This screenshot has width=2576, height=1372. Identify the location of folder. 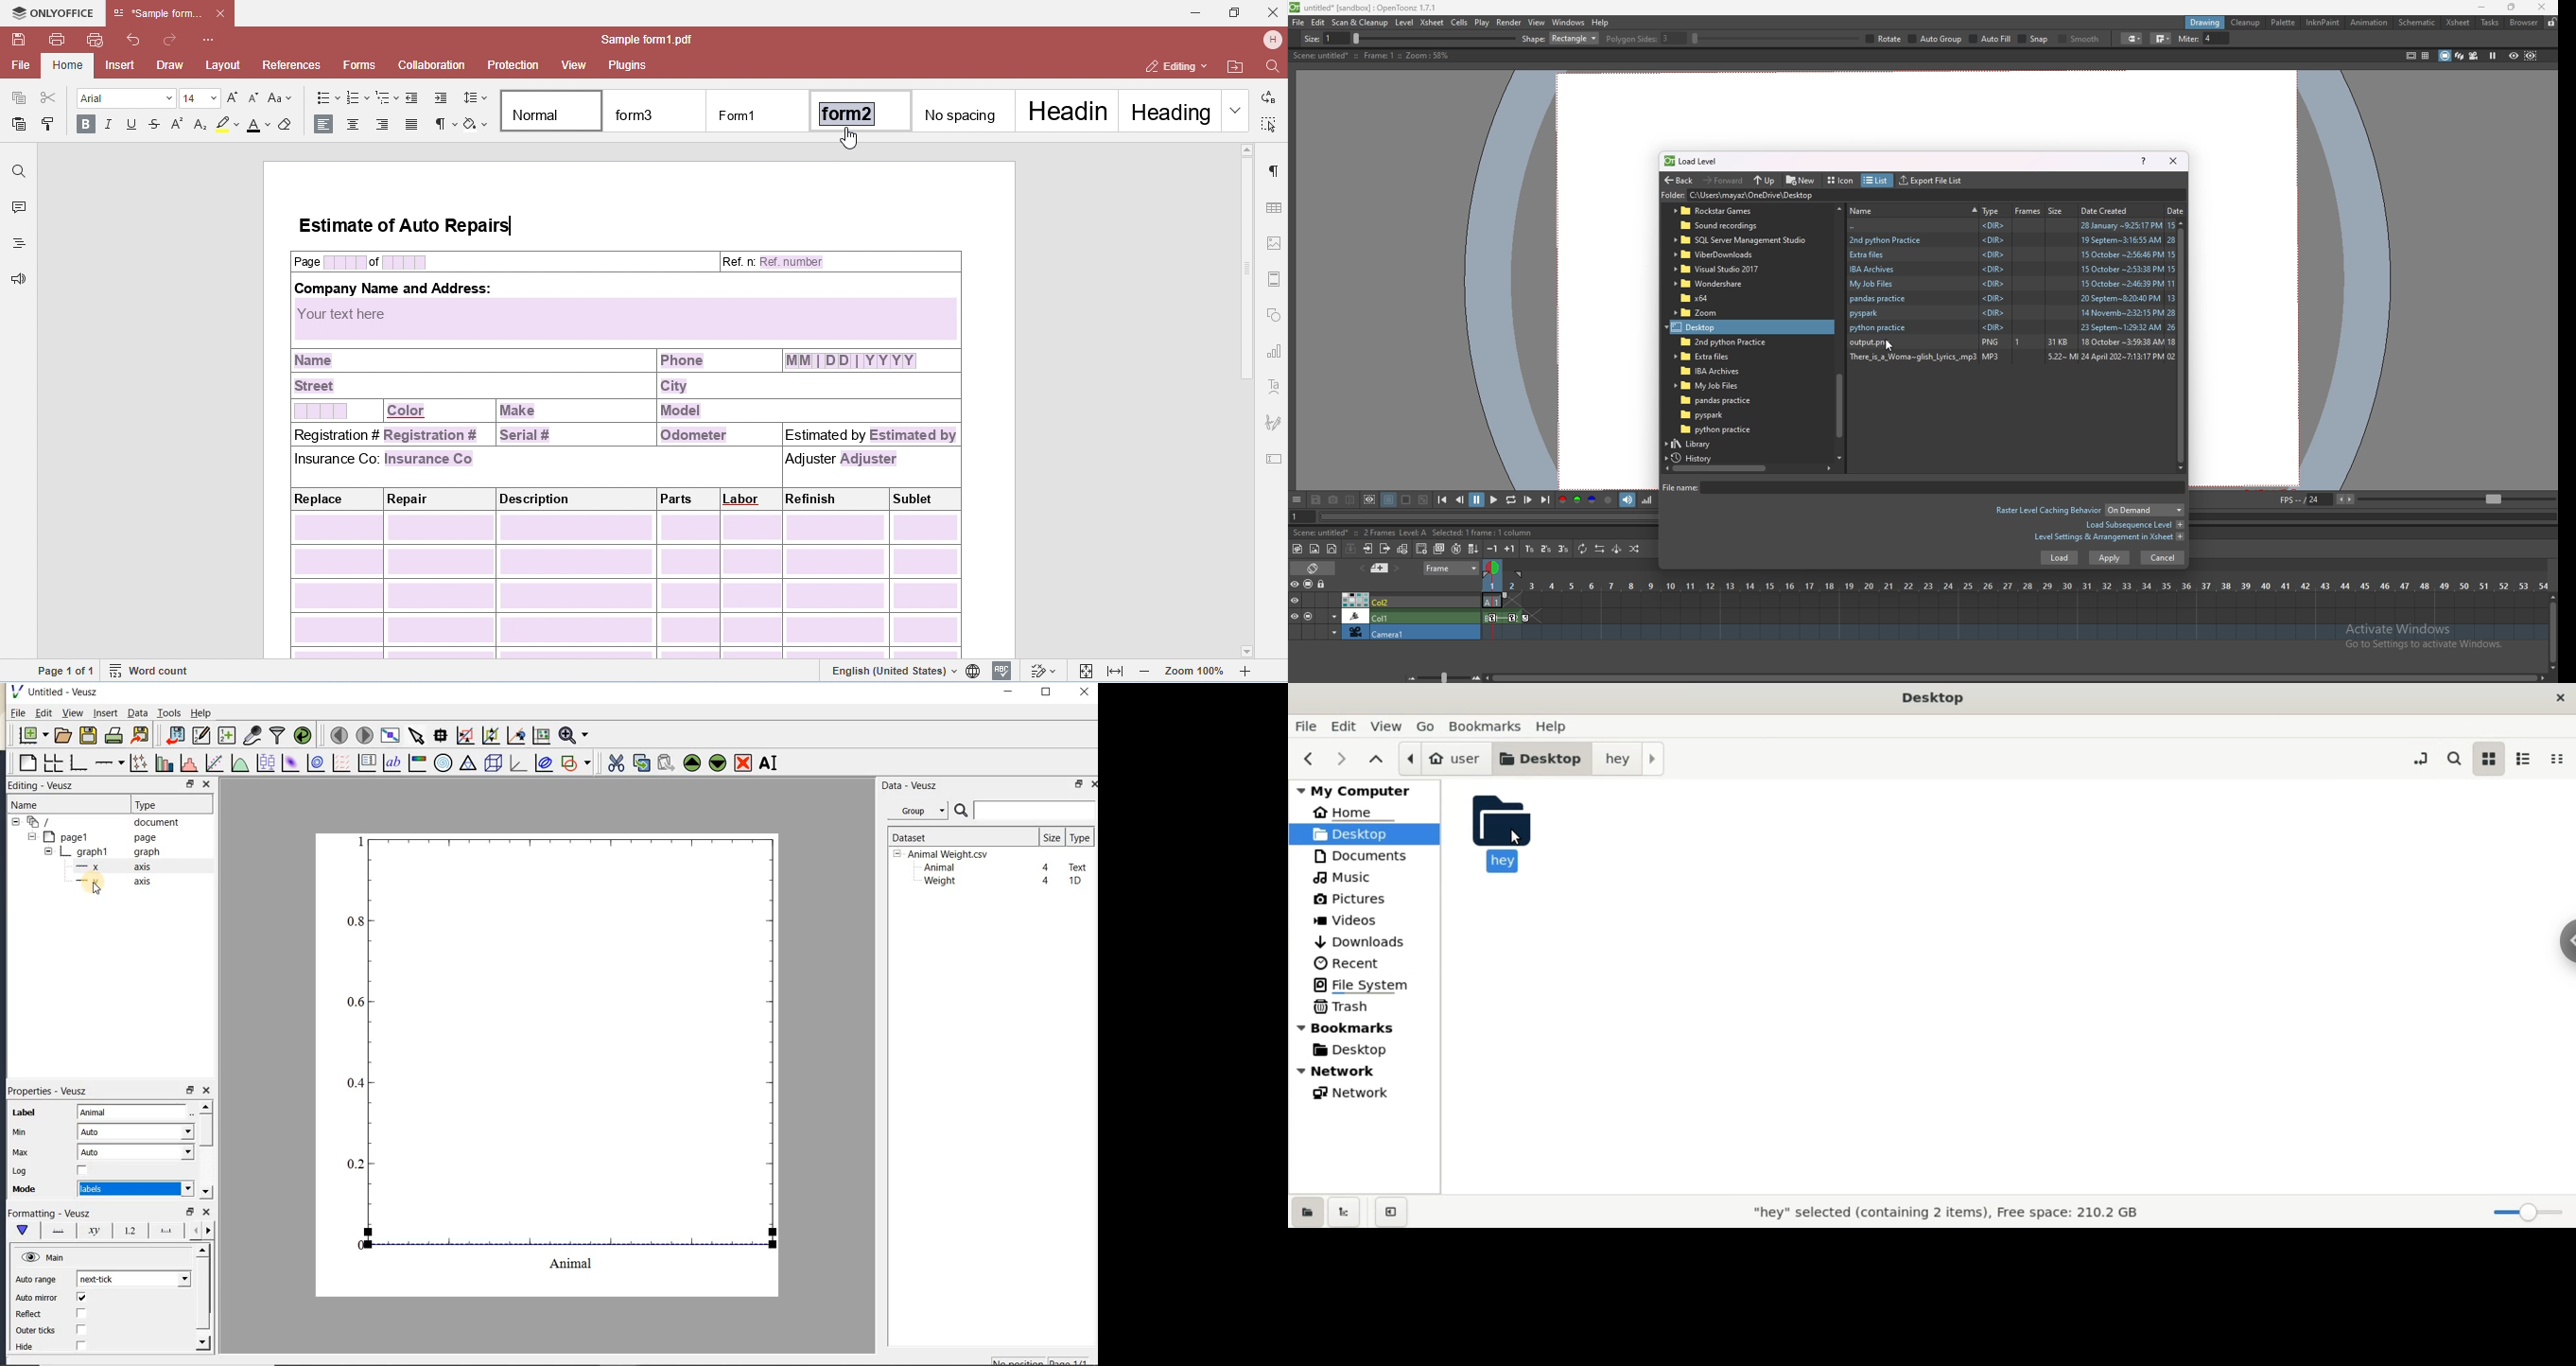
(2012, 254).